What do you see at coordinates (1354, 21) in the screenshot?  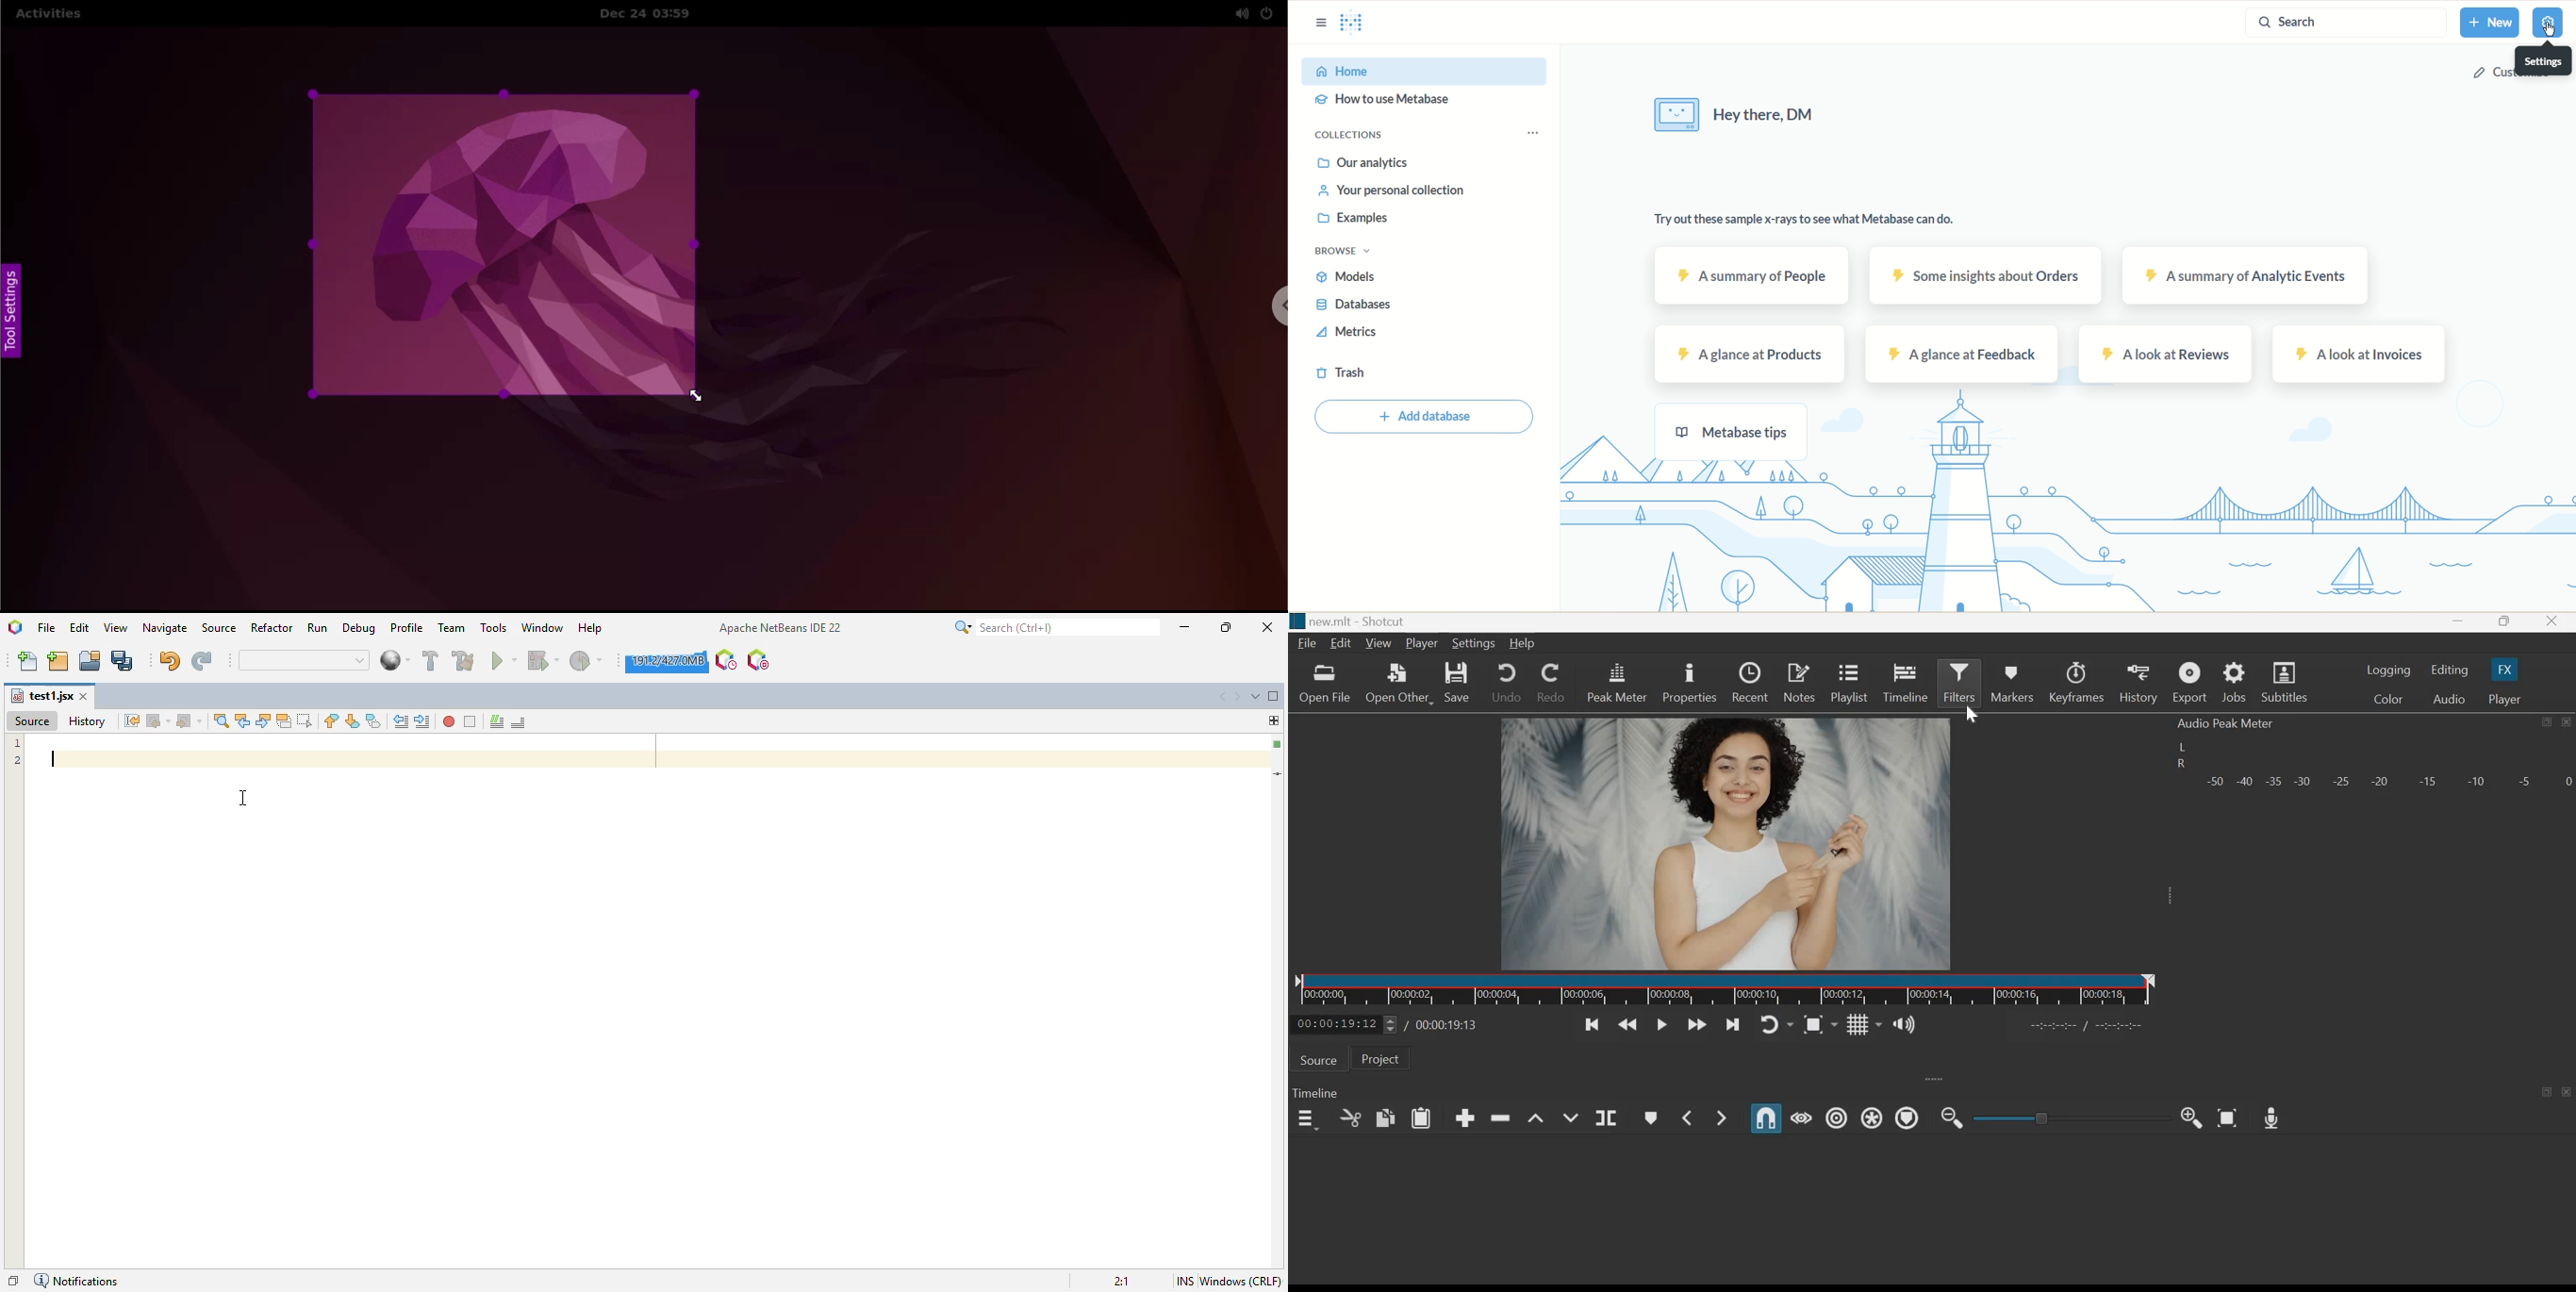 I see `Metabae Home` at bounding box center [1354, 21].